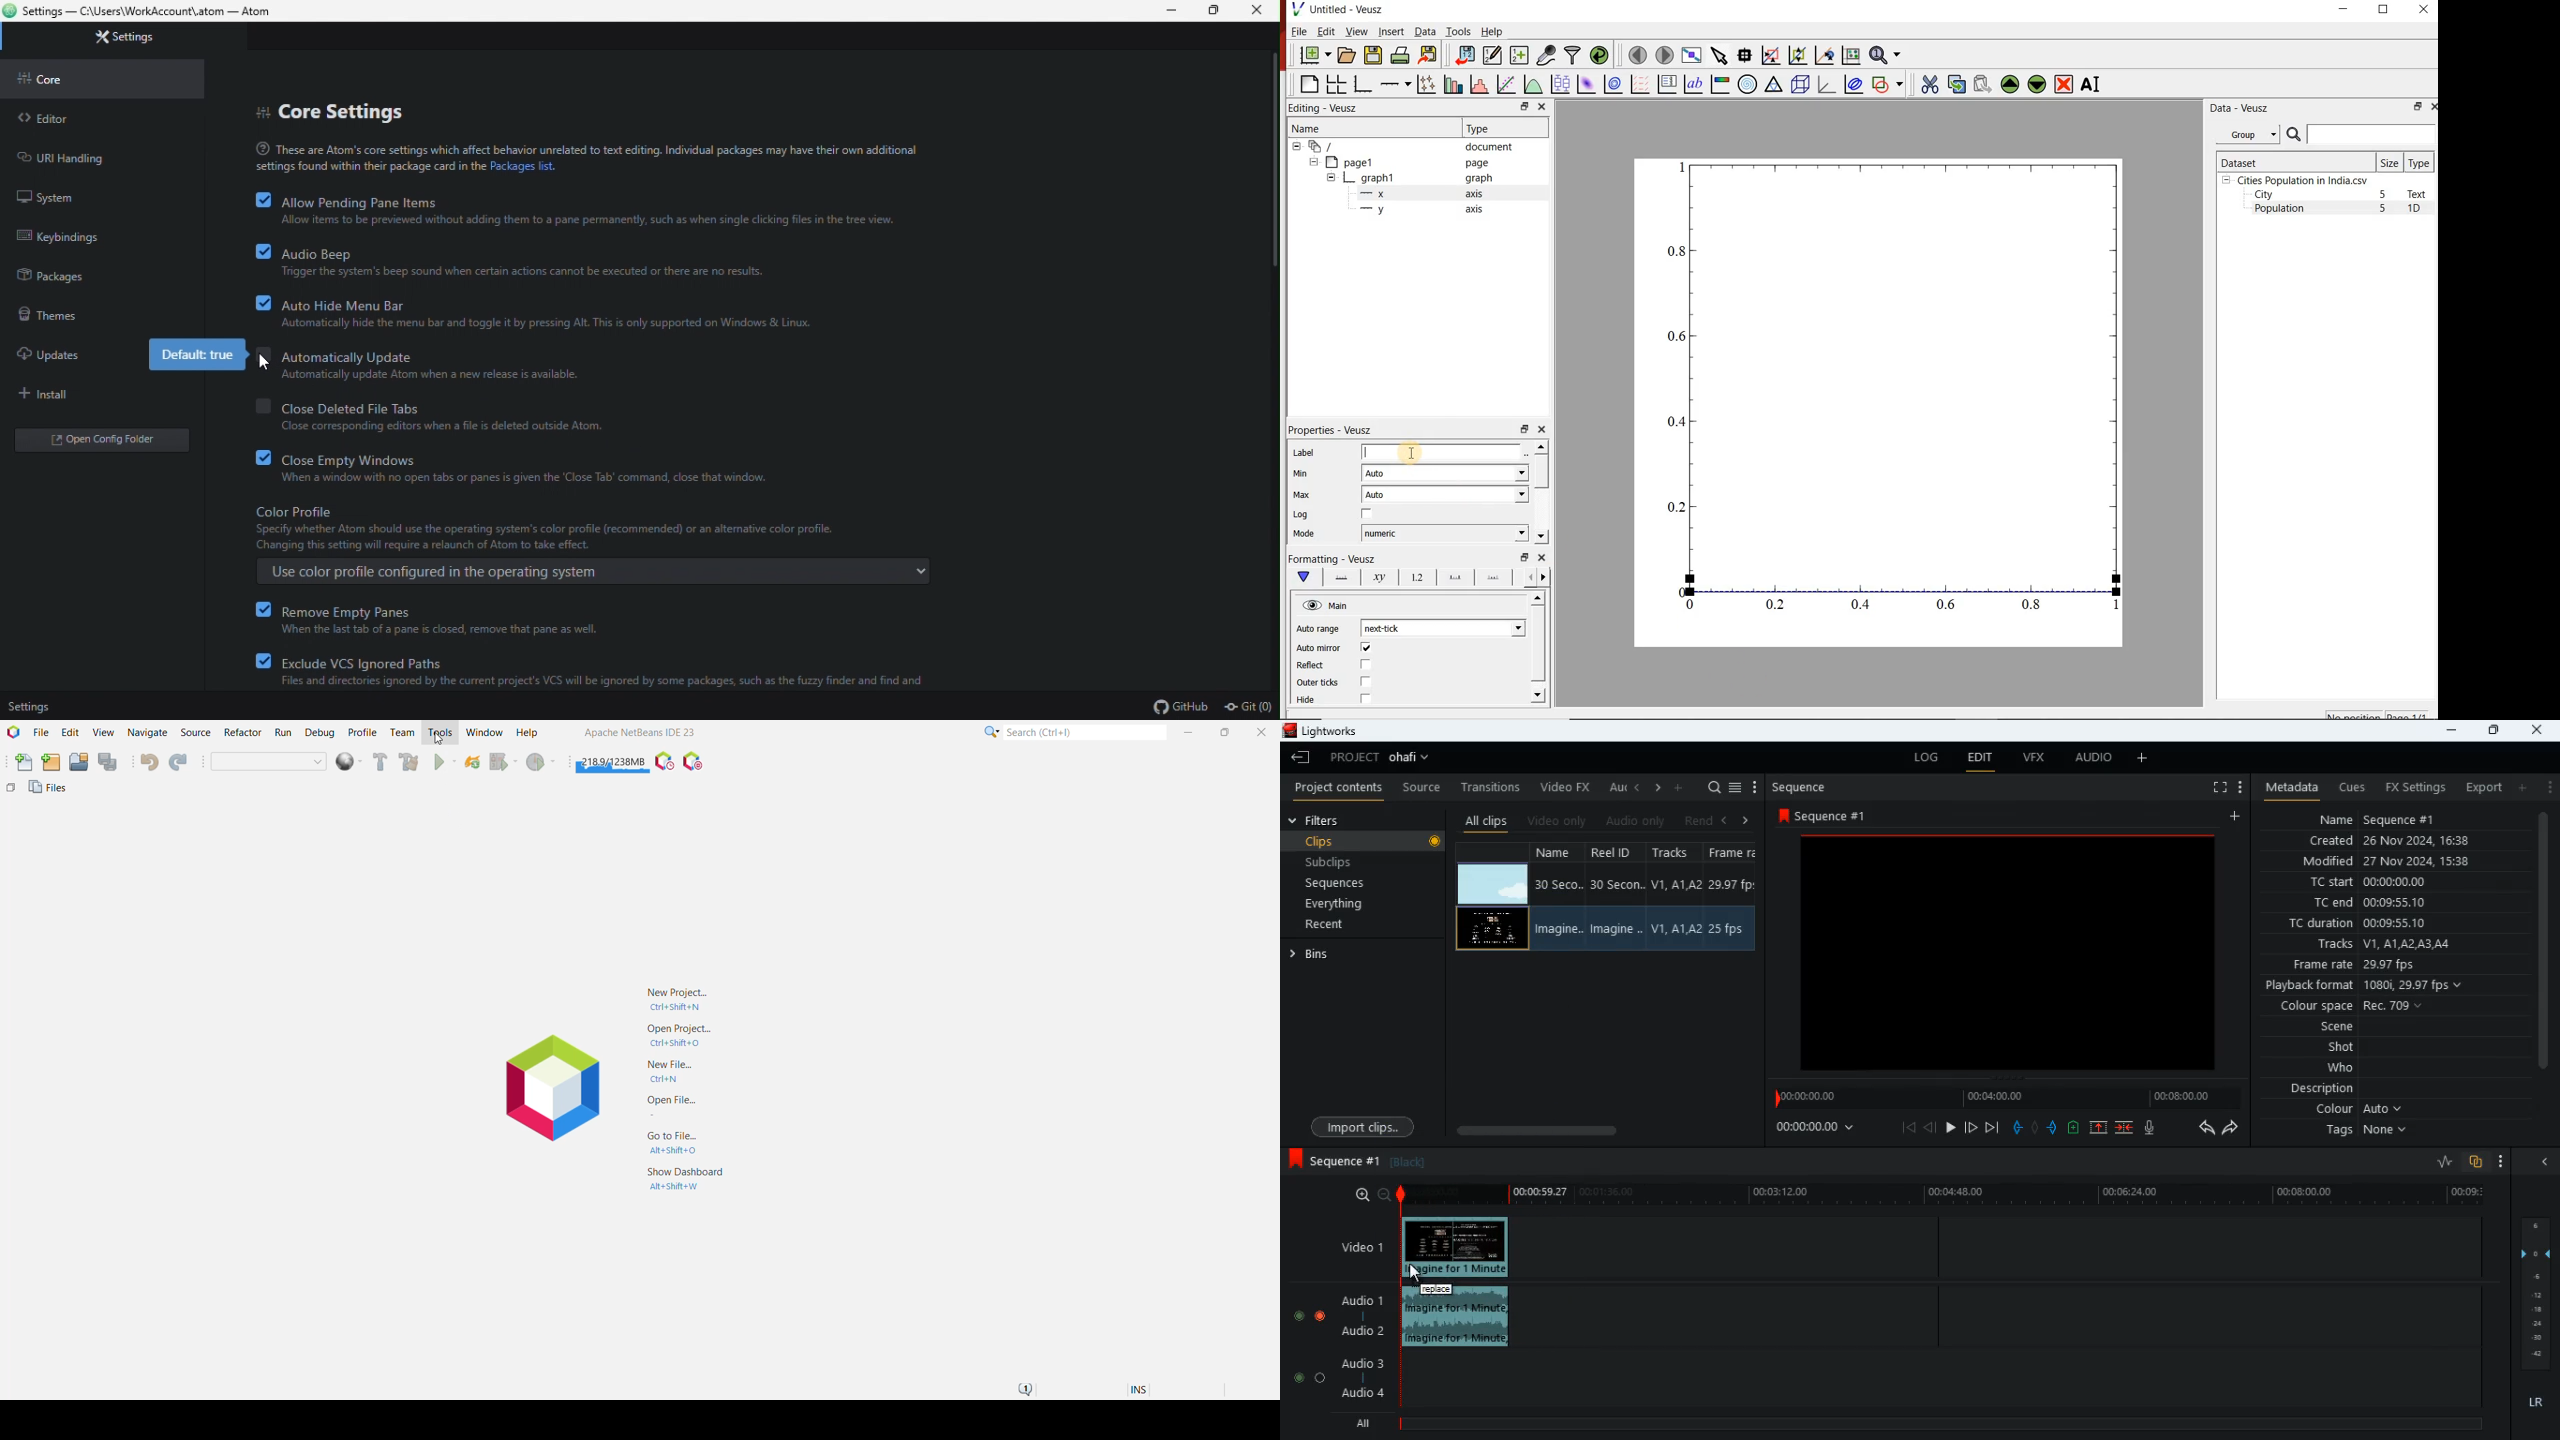  Describe the element at coordinates (2099, 1128) in the screenshot. I see `up` at that location.